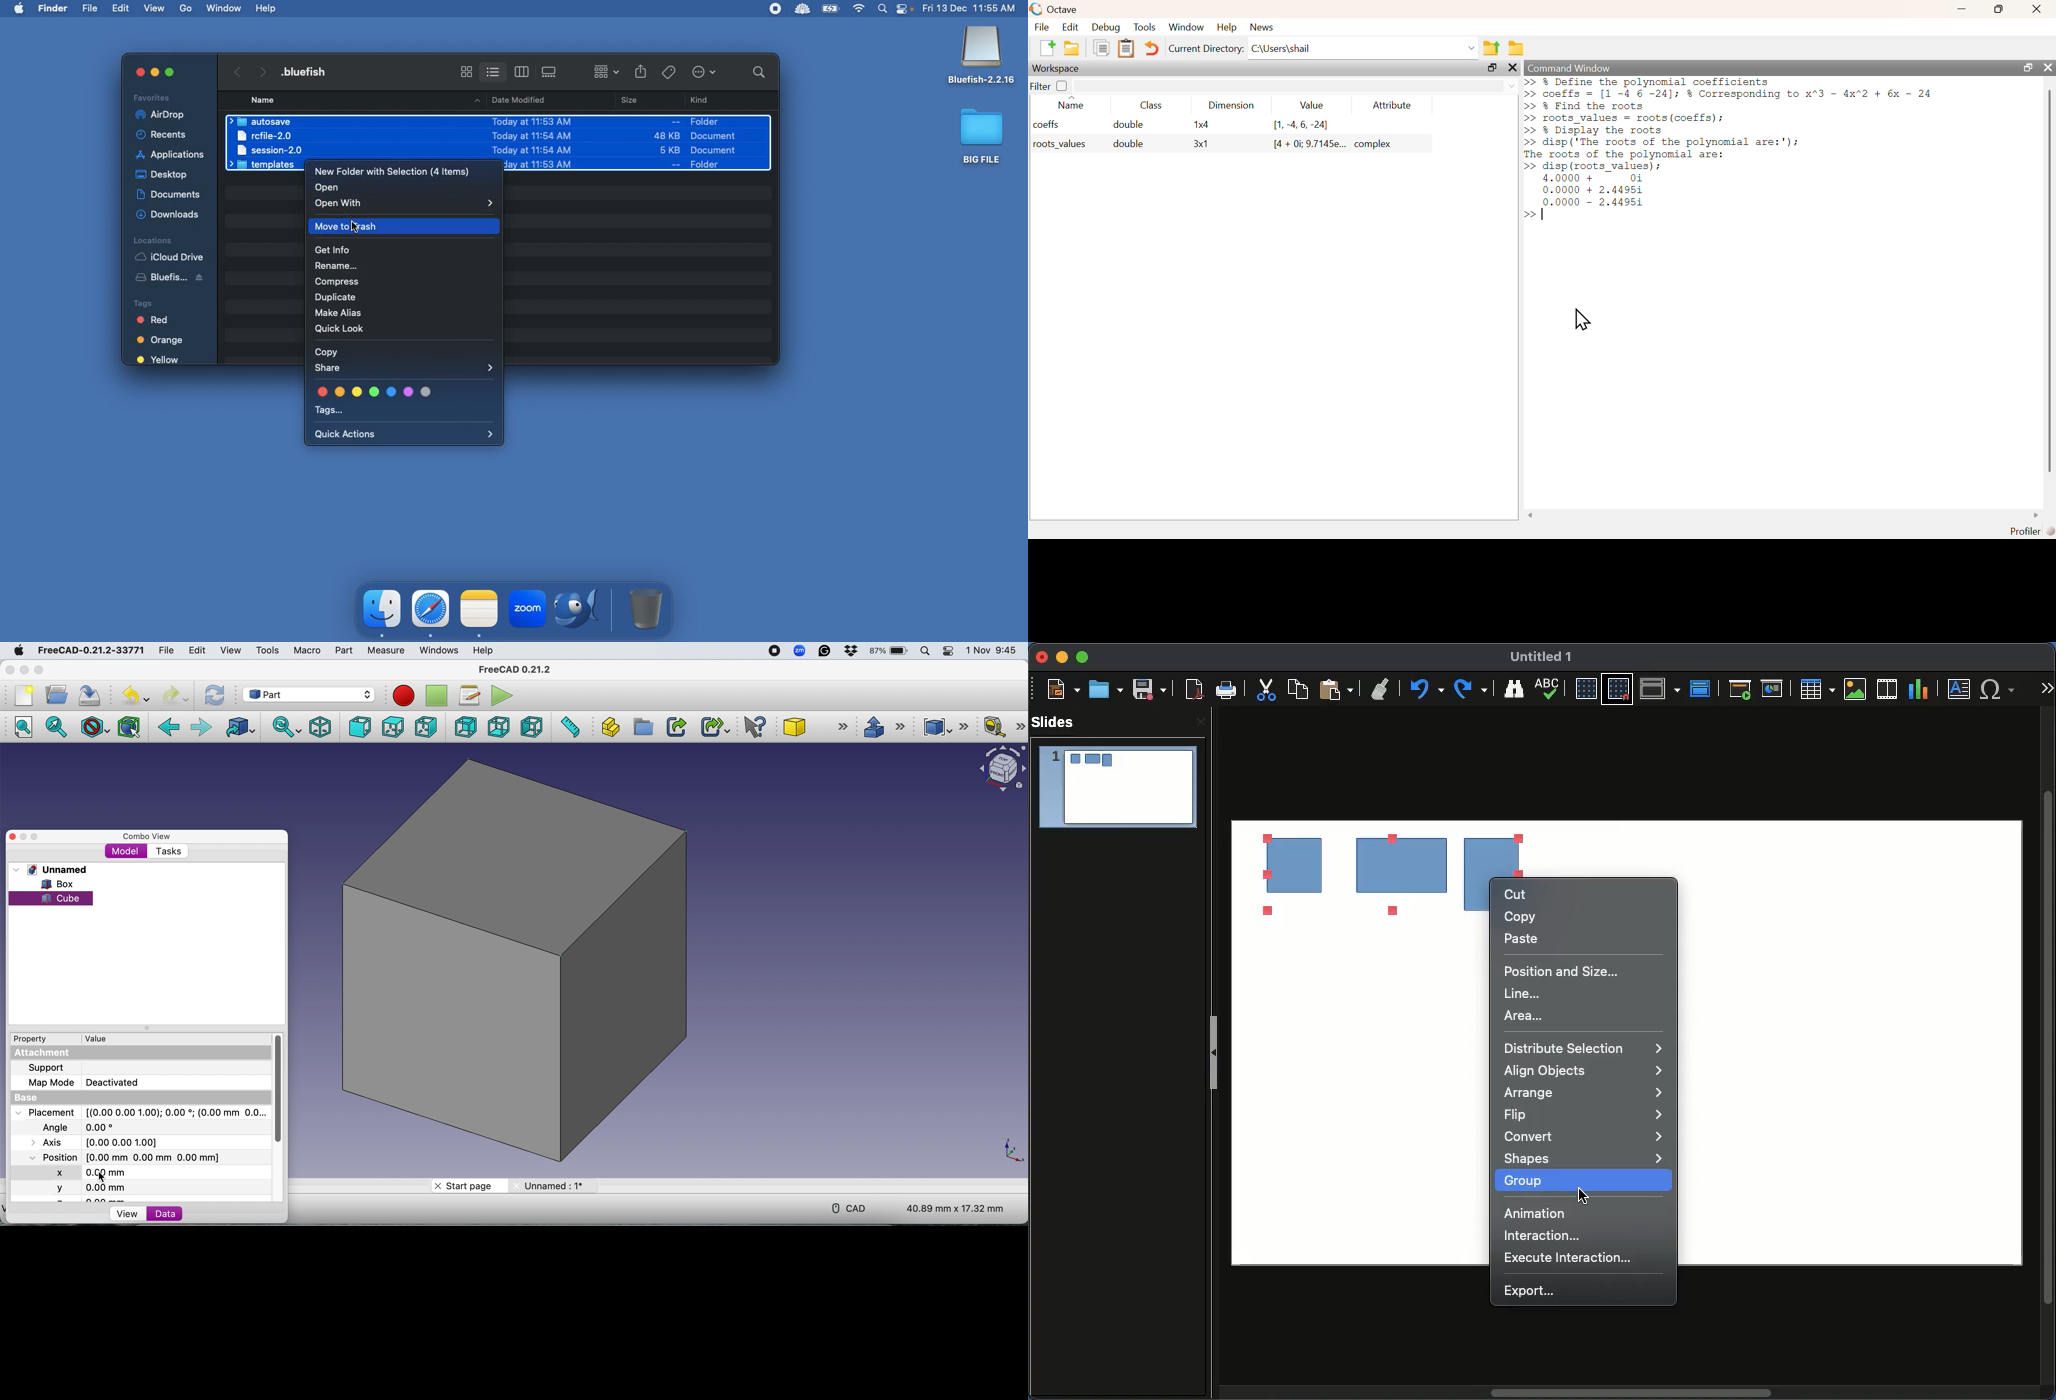 The image size is (2072, 1400). Describe the element at coordinates (1584, 1159) in the screenshot. I see `Shapes` at that location.